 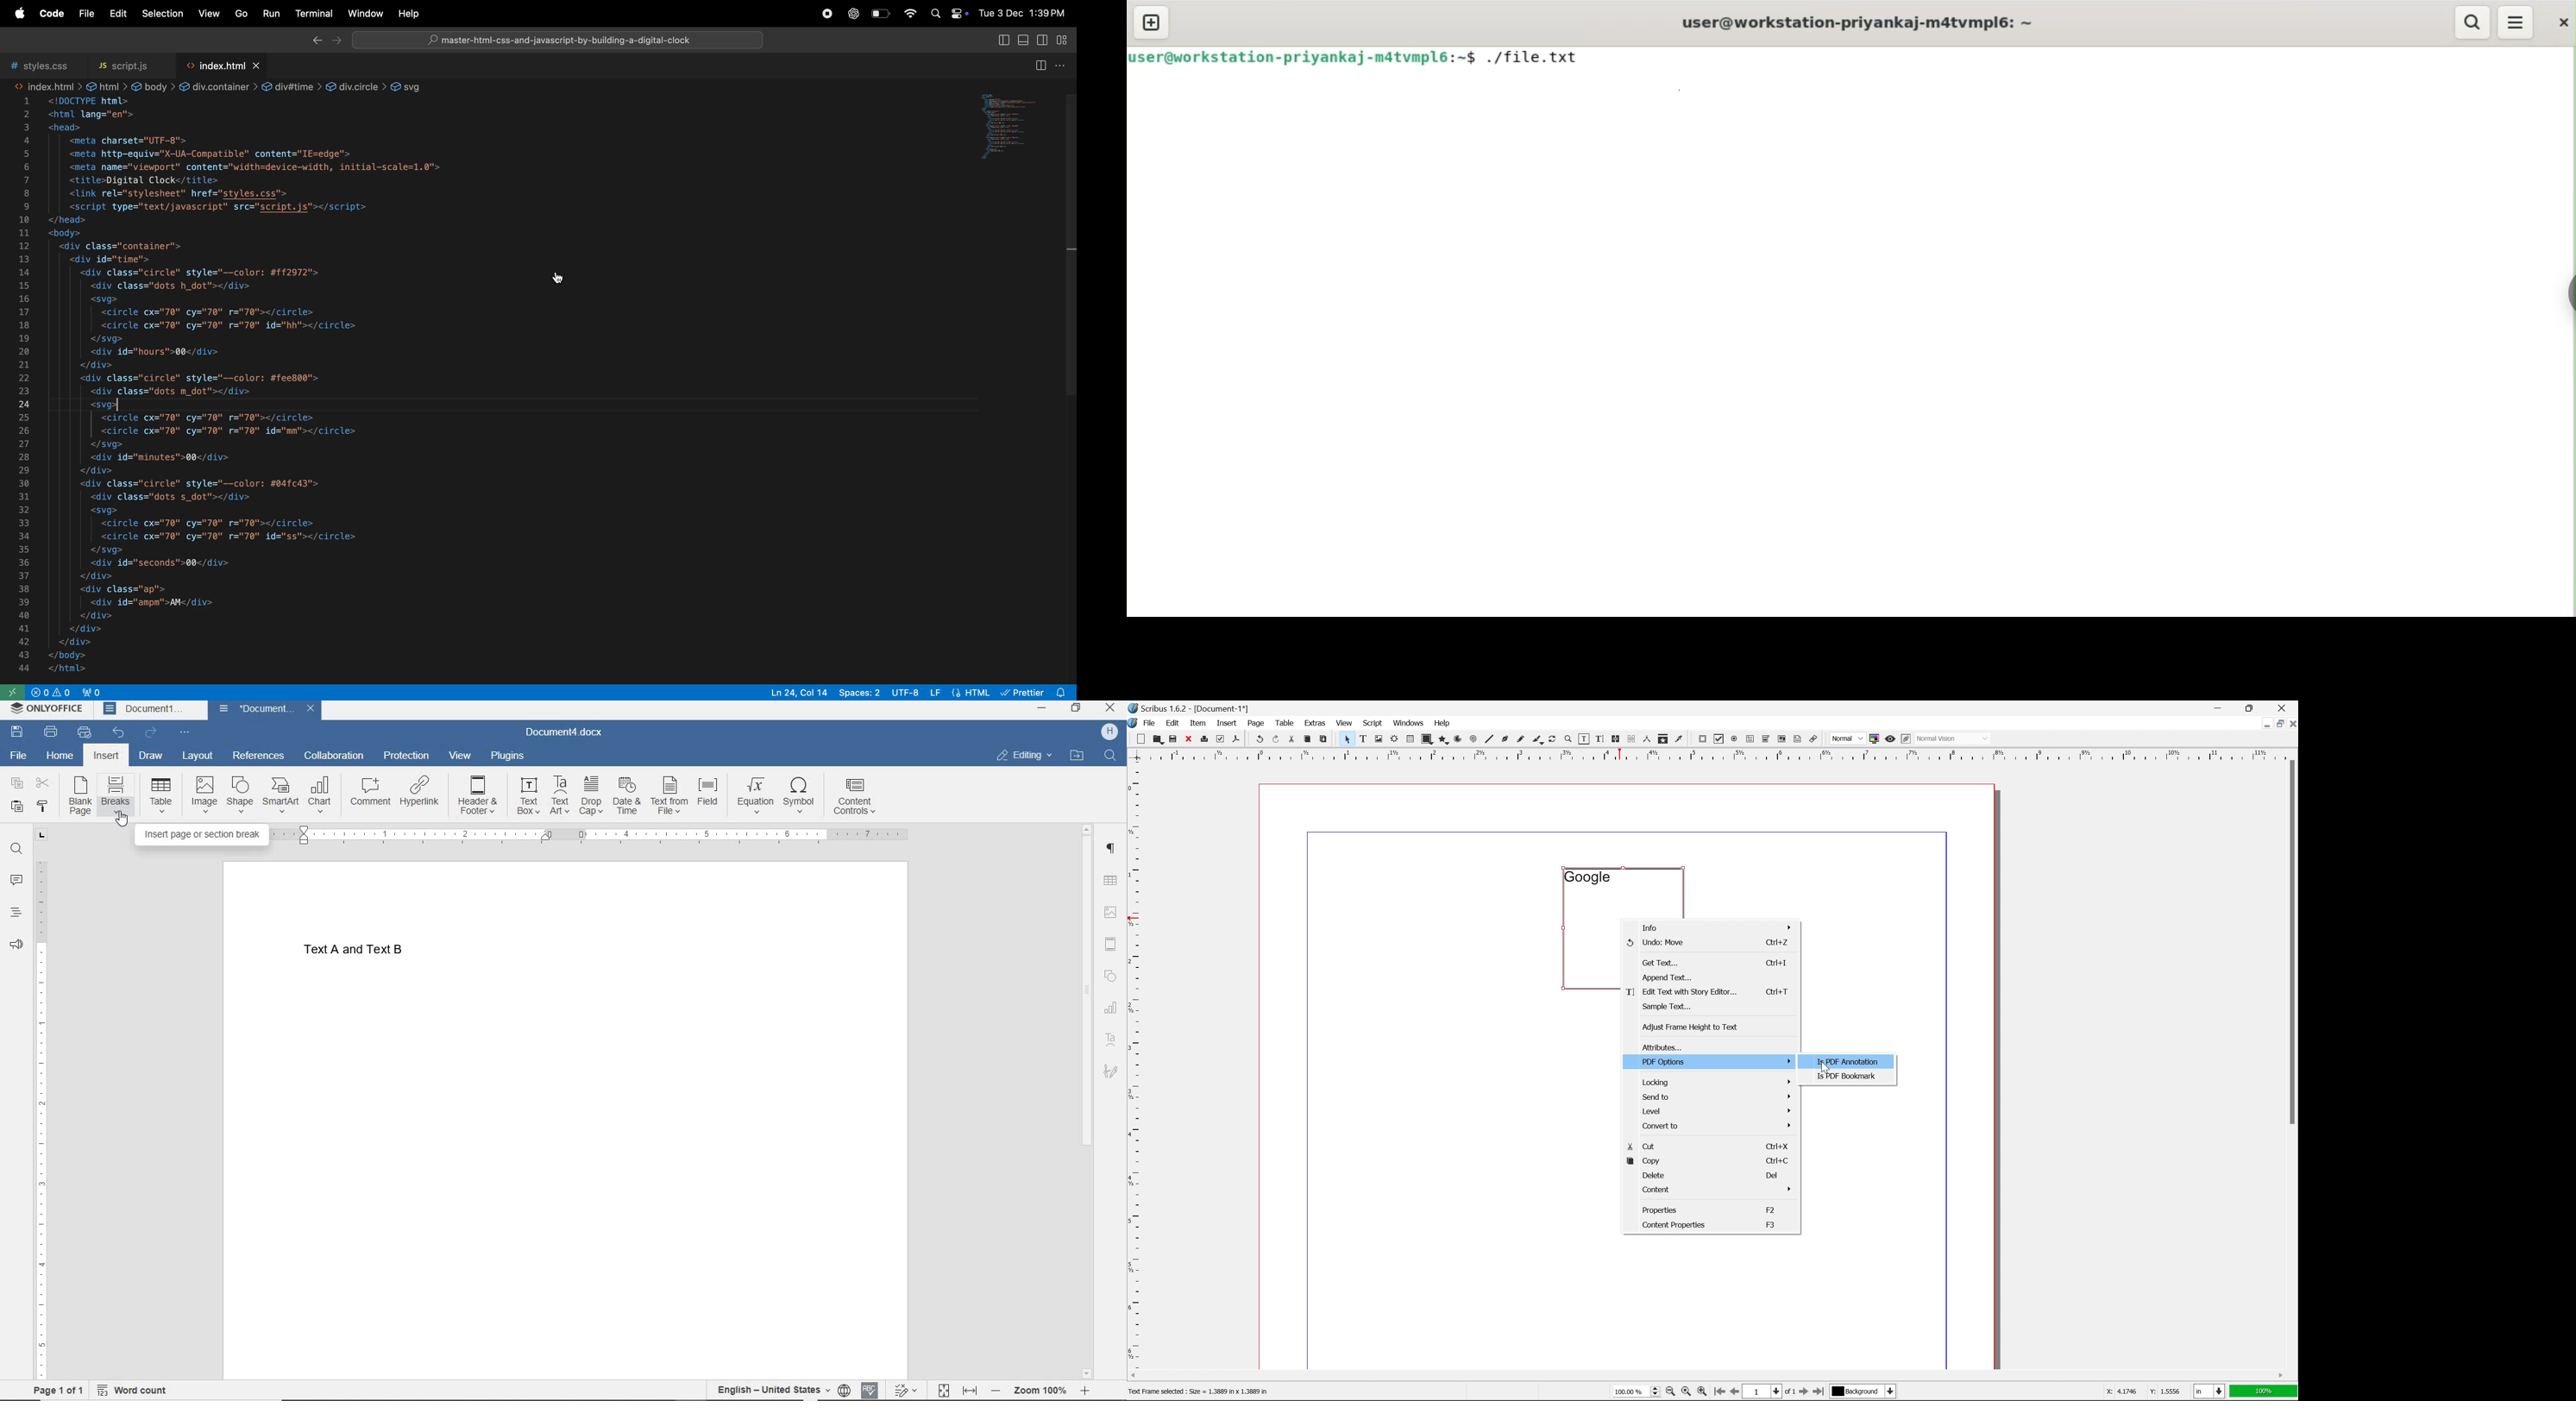 I want to click on document, so click(x=256, y=710).